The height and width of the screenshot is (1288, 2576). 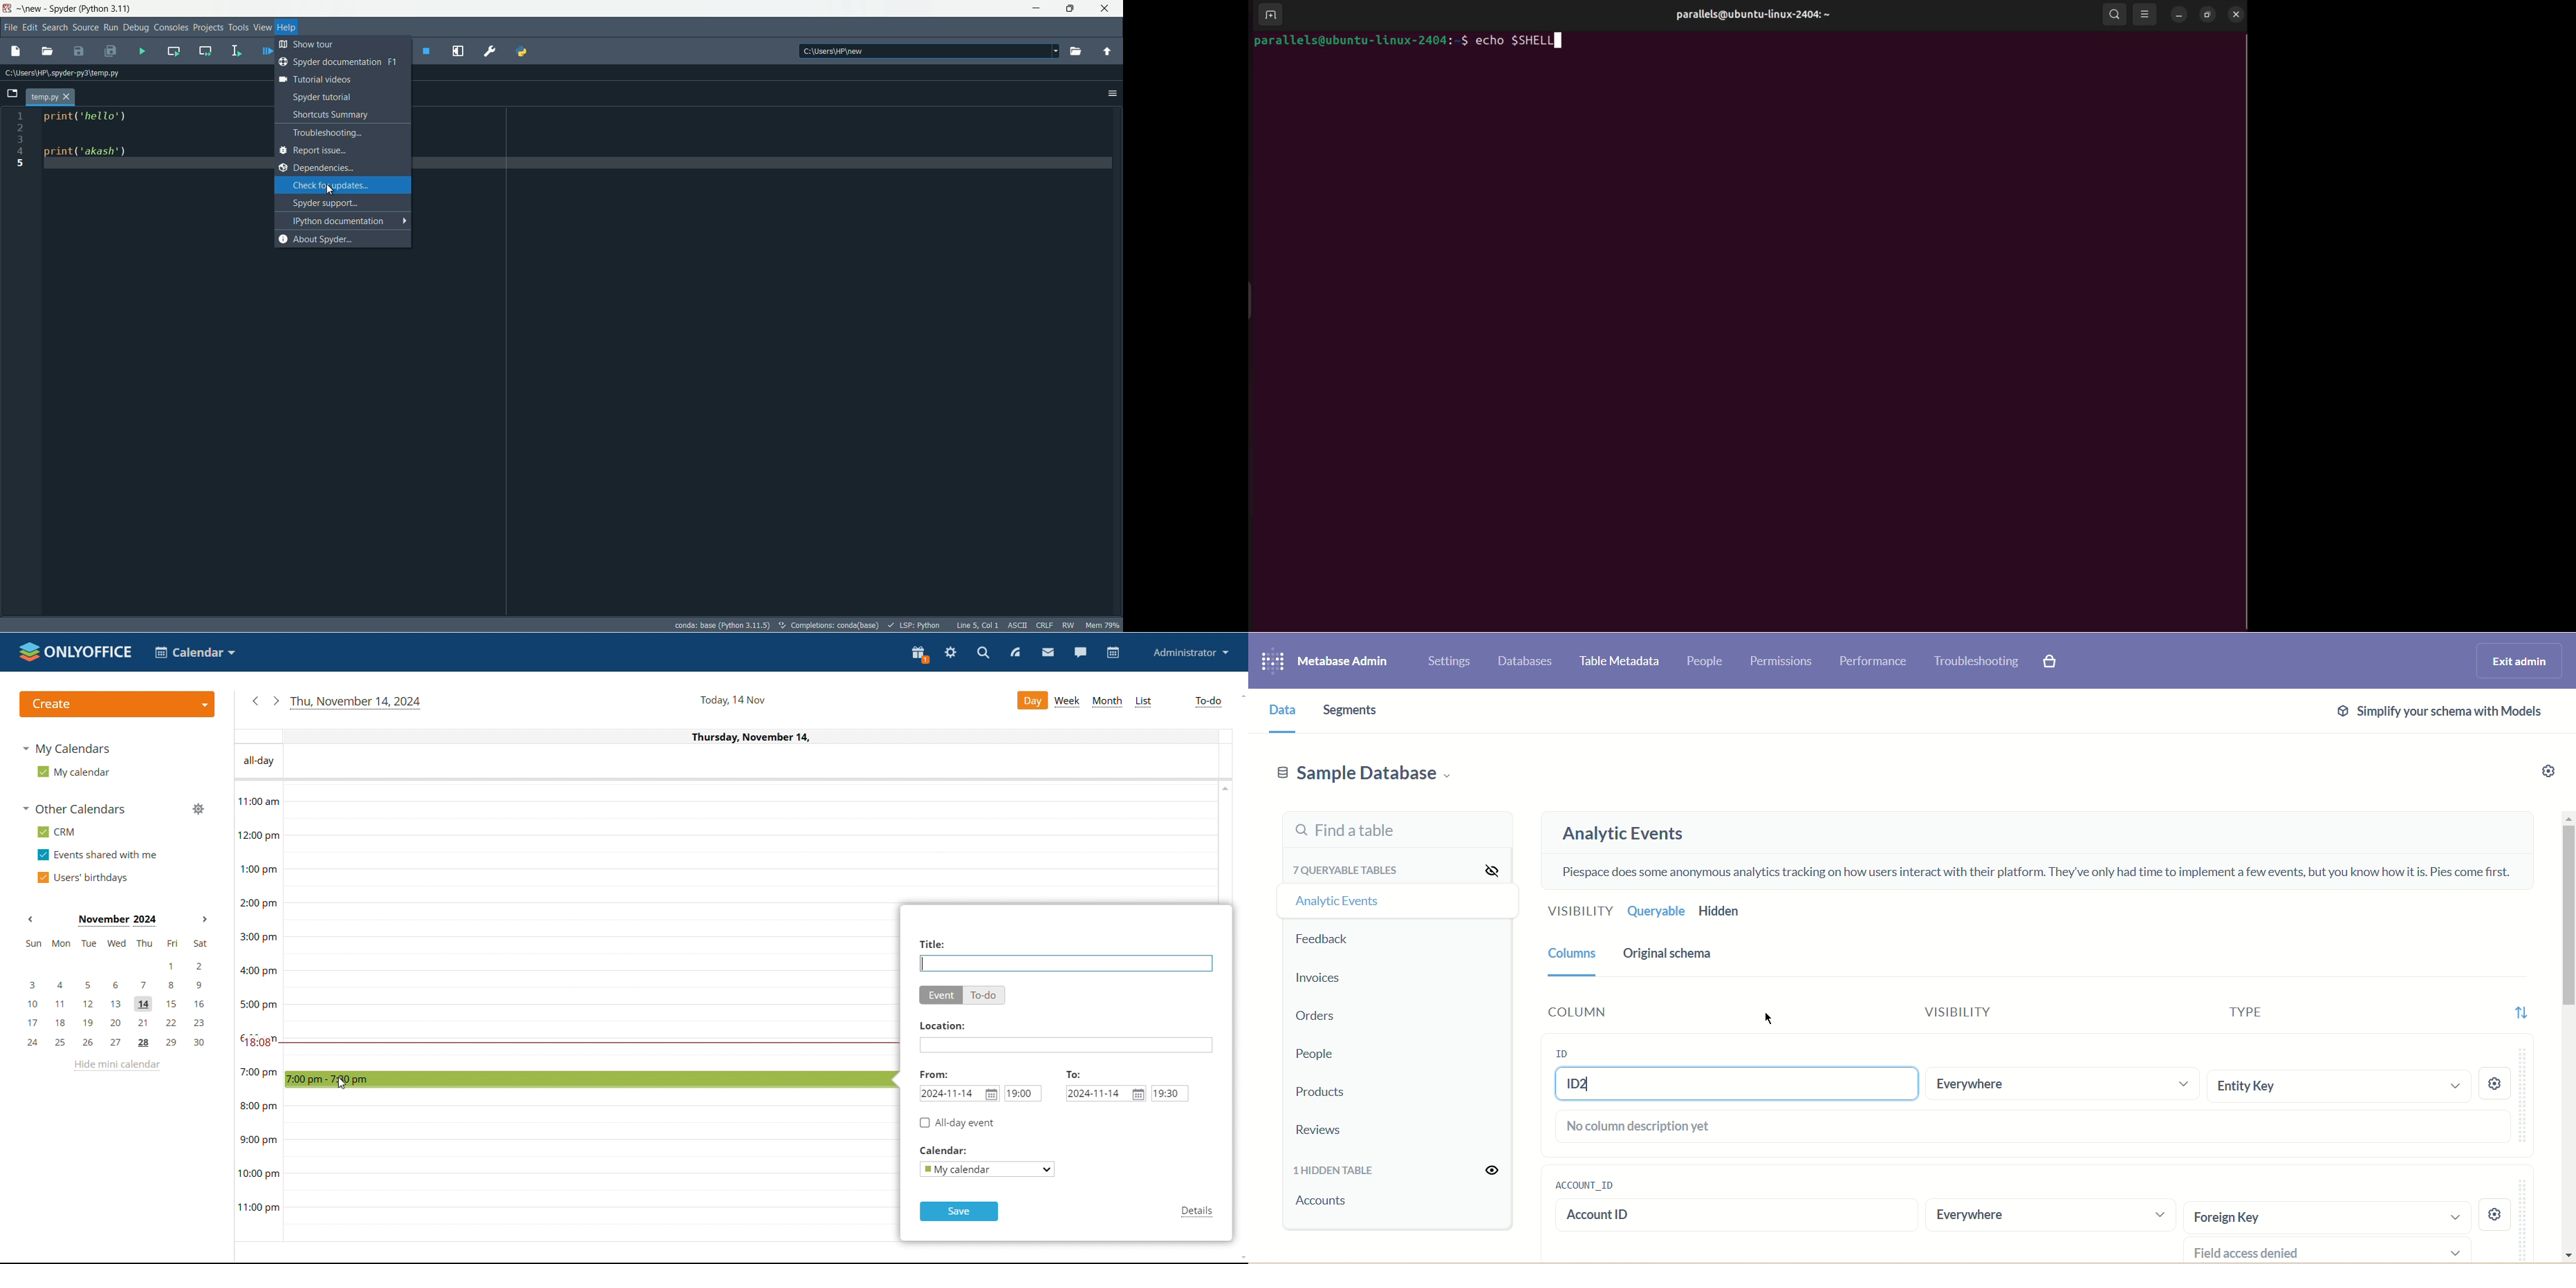 What do you see at coordinates (2338, 1087) in the screenshot?
I see `Entity Key` at bounding box center [2338, 1087].